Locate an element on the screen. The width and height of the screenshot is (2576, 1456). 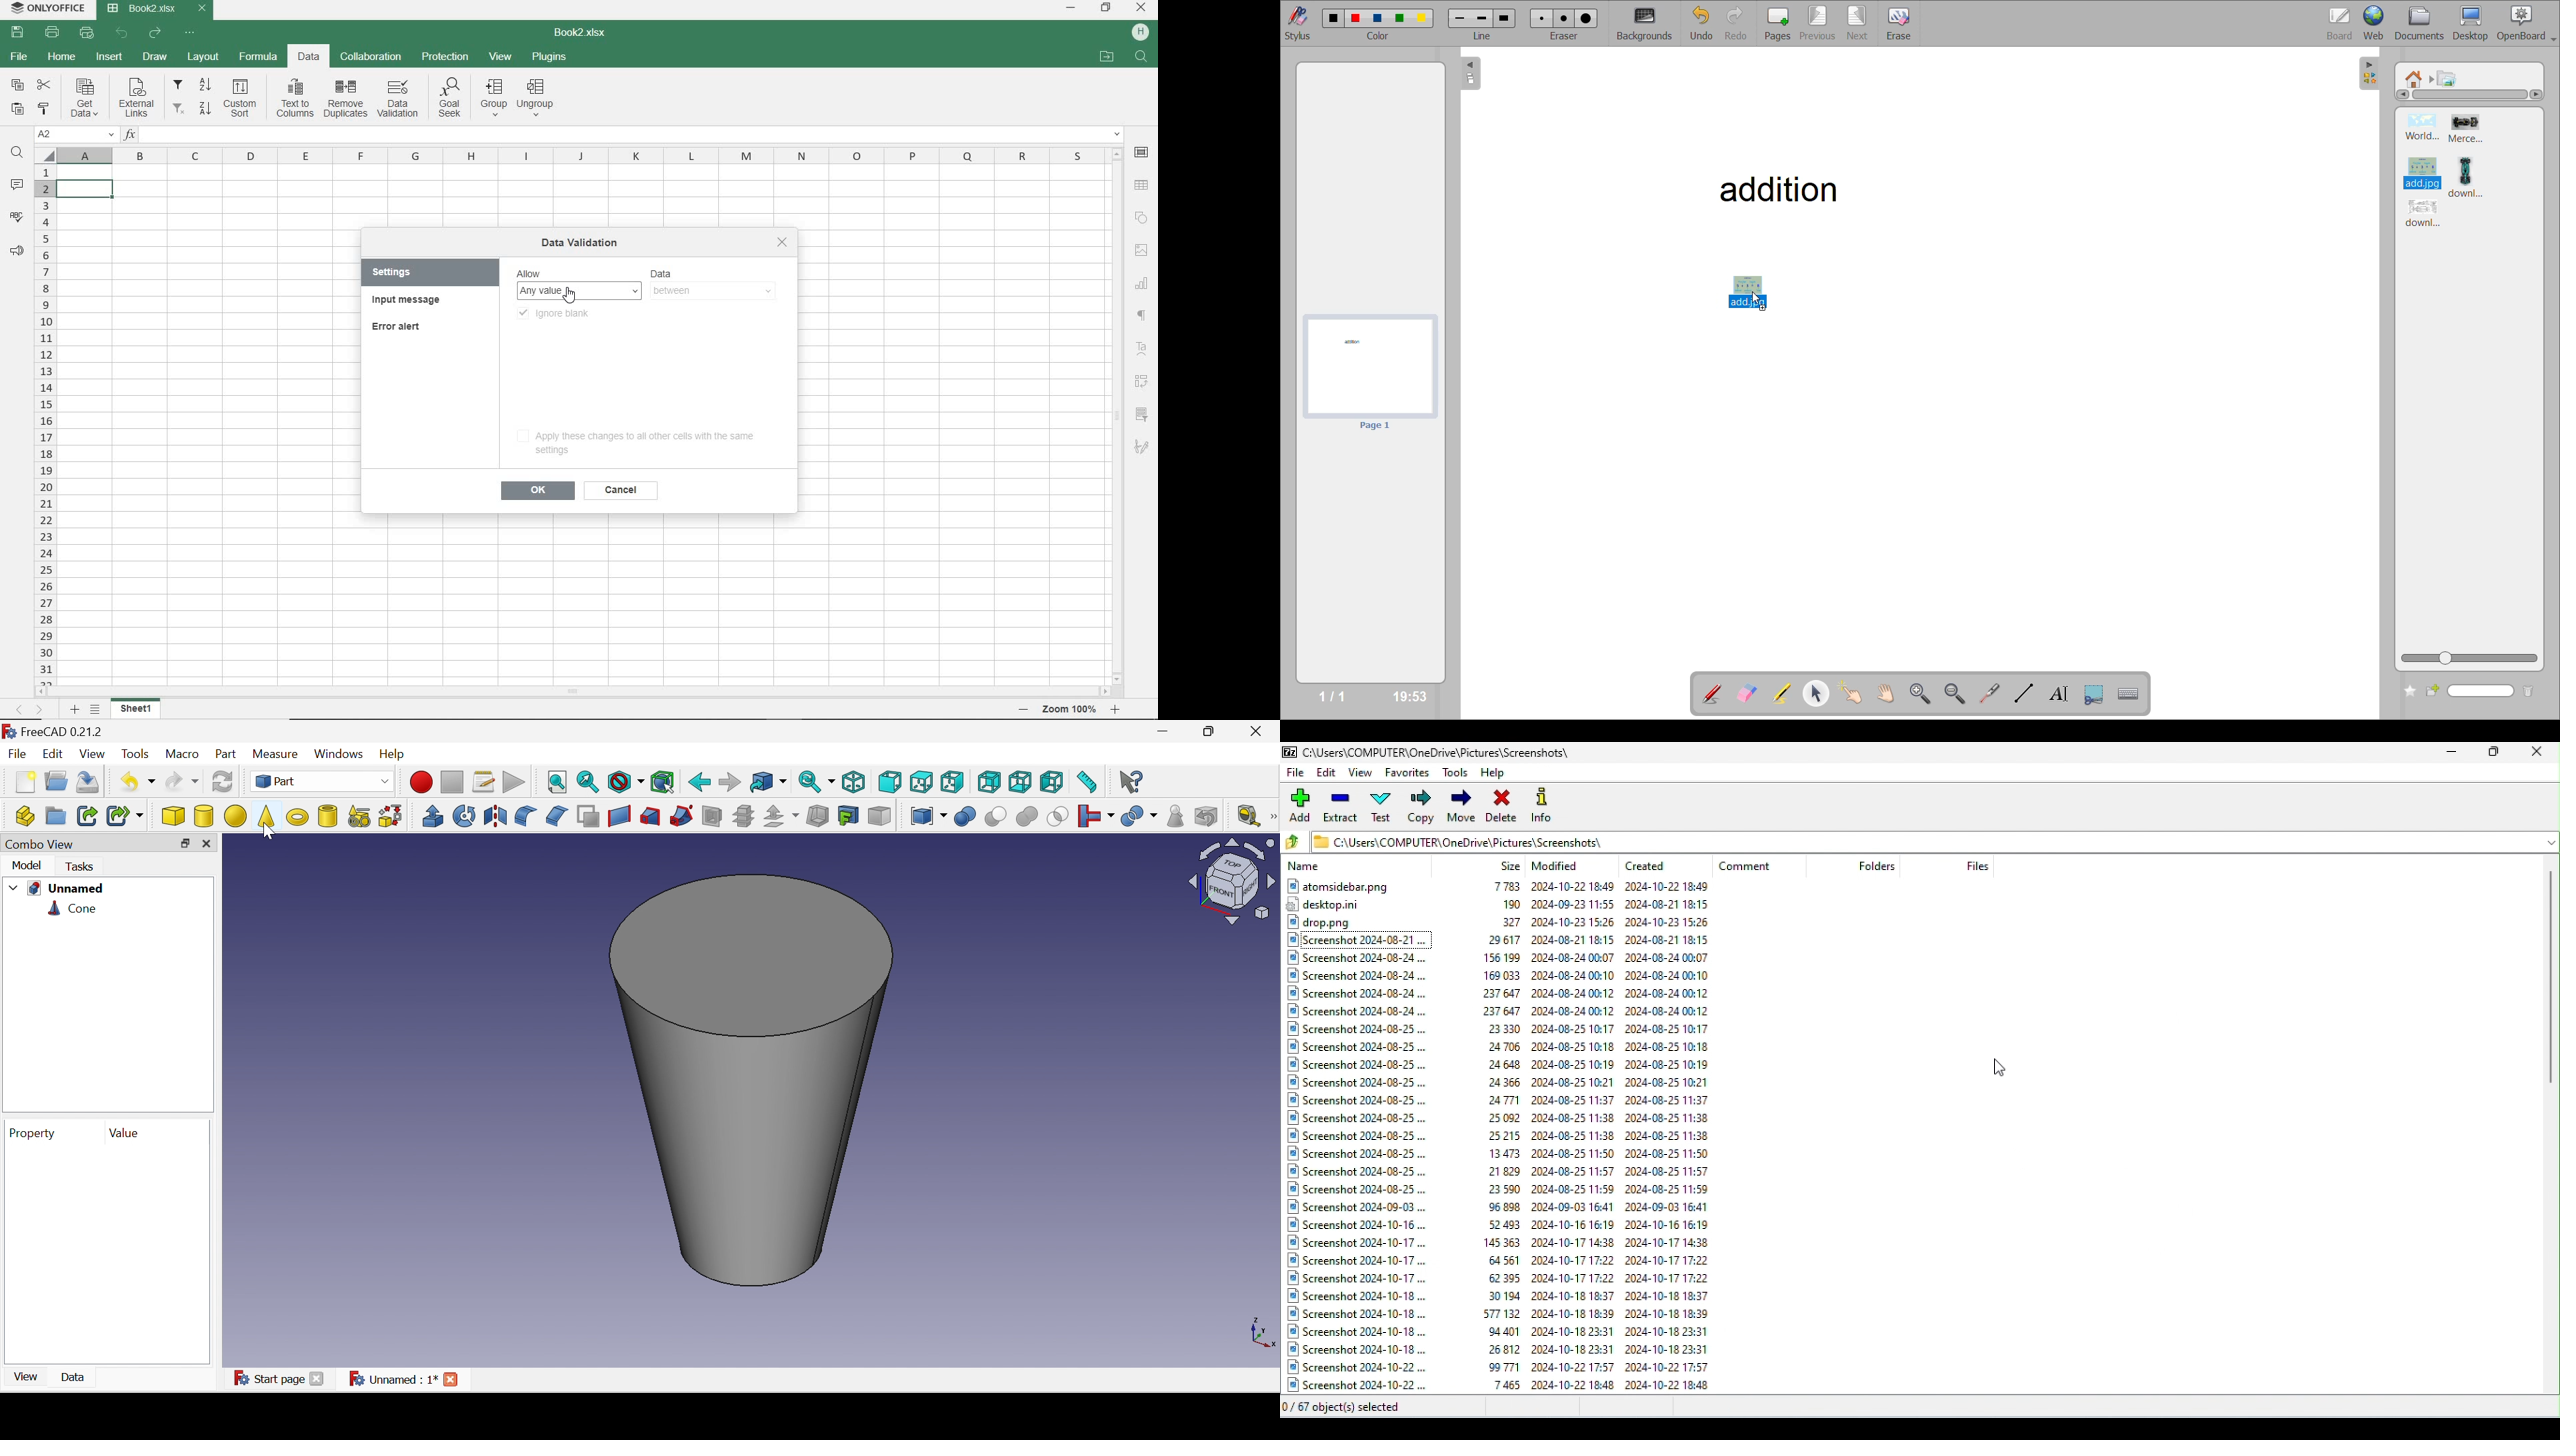
SCROLLBAR is located at coordinates (570, 690).